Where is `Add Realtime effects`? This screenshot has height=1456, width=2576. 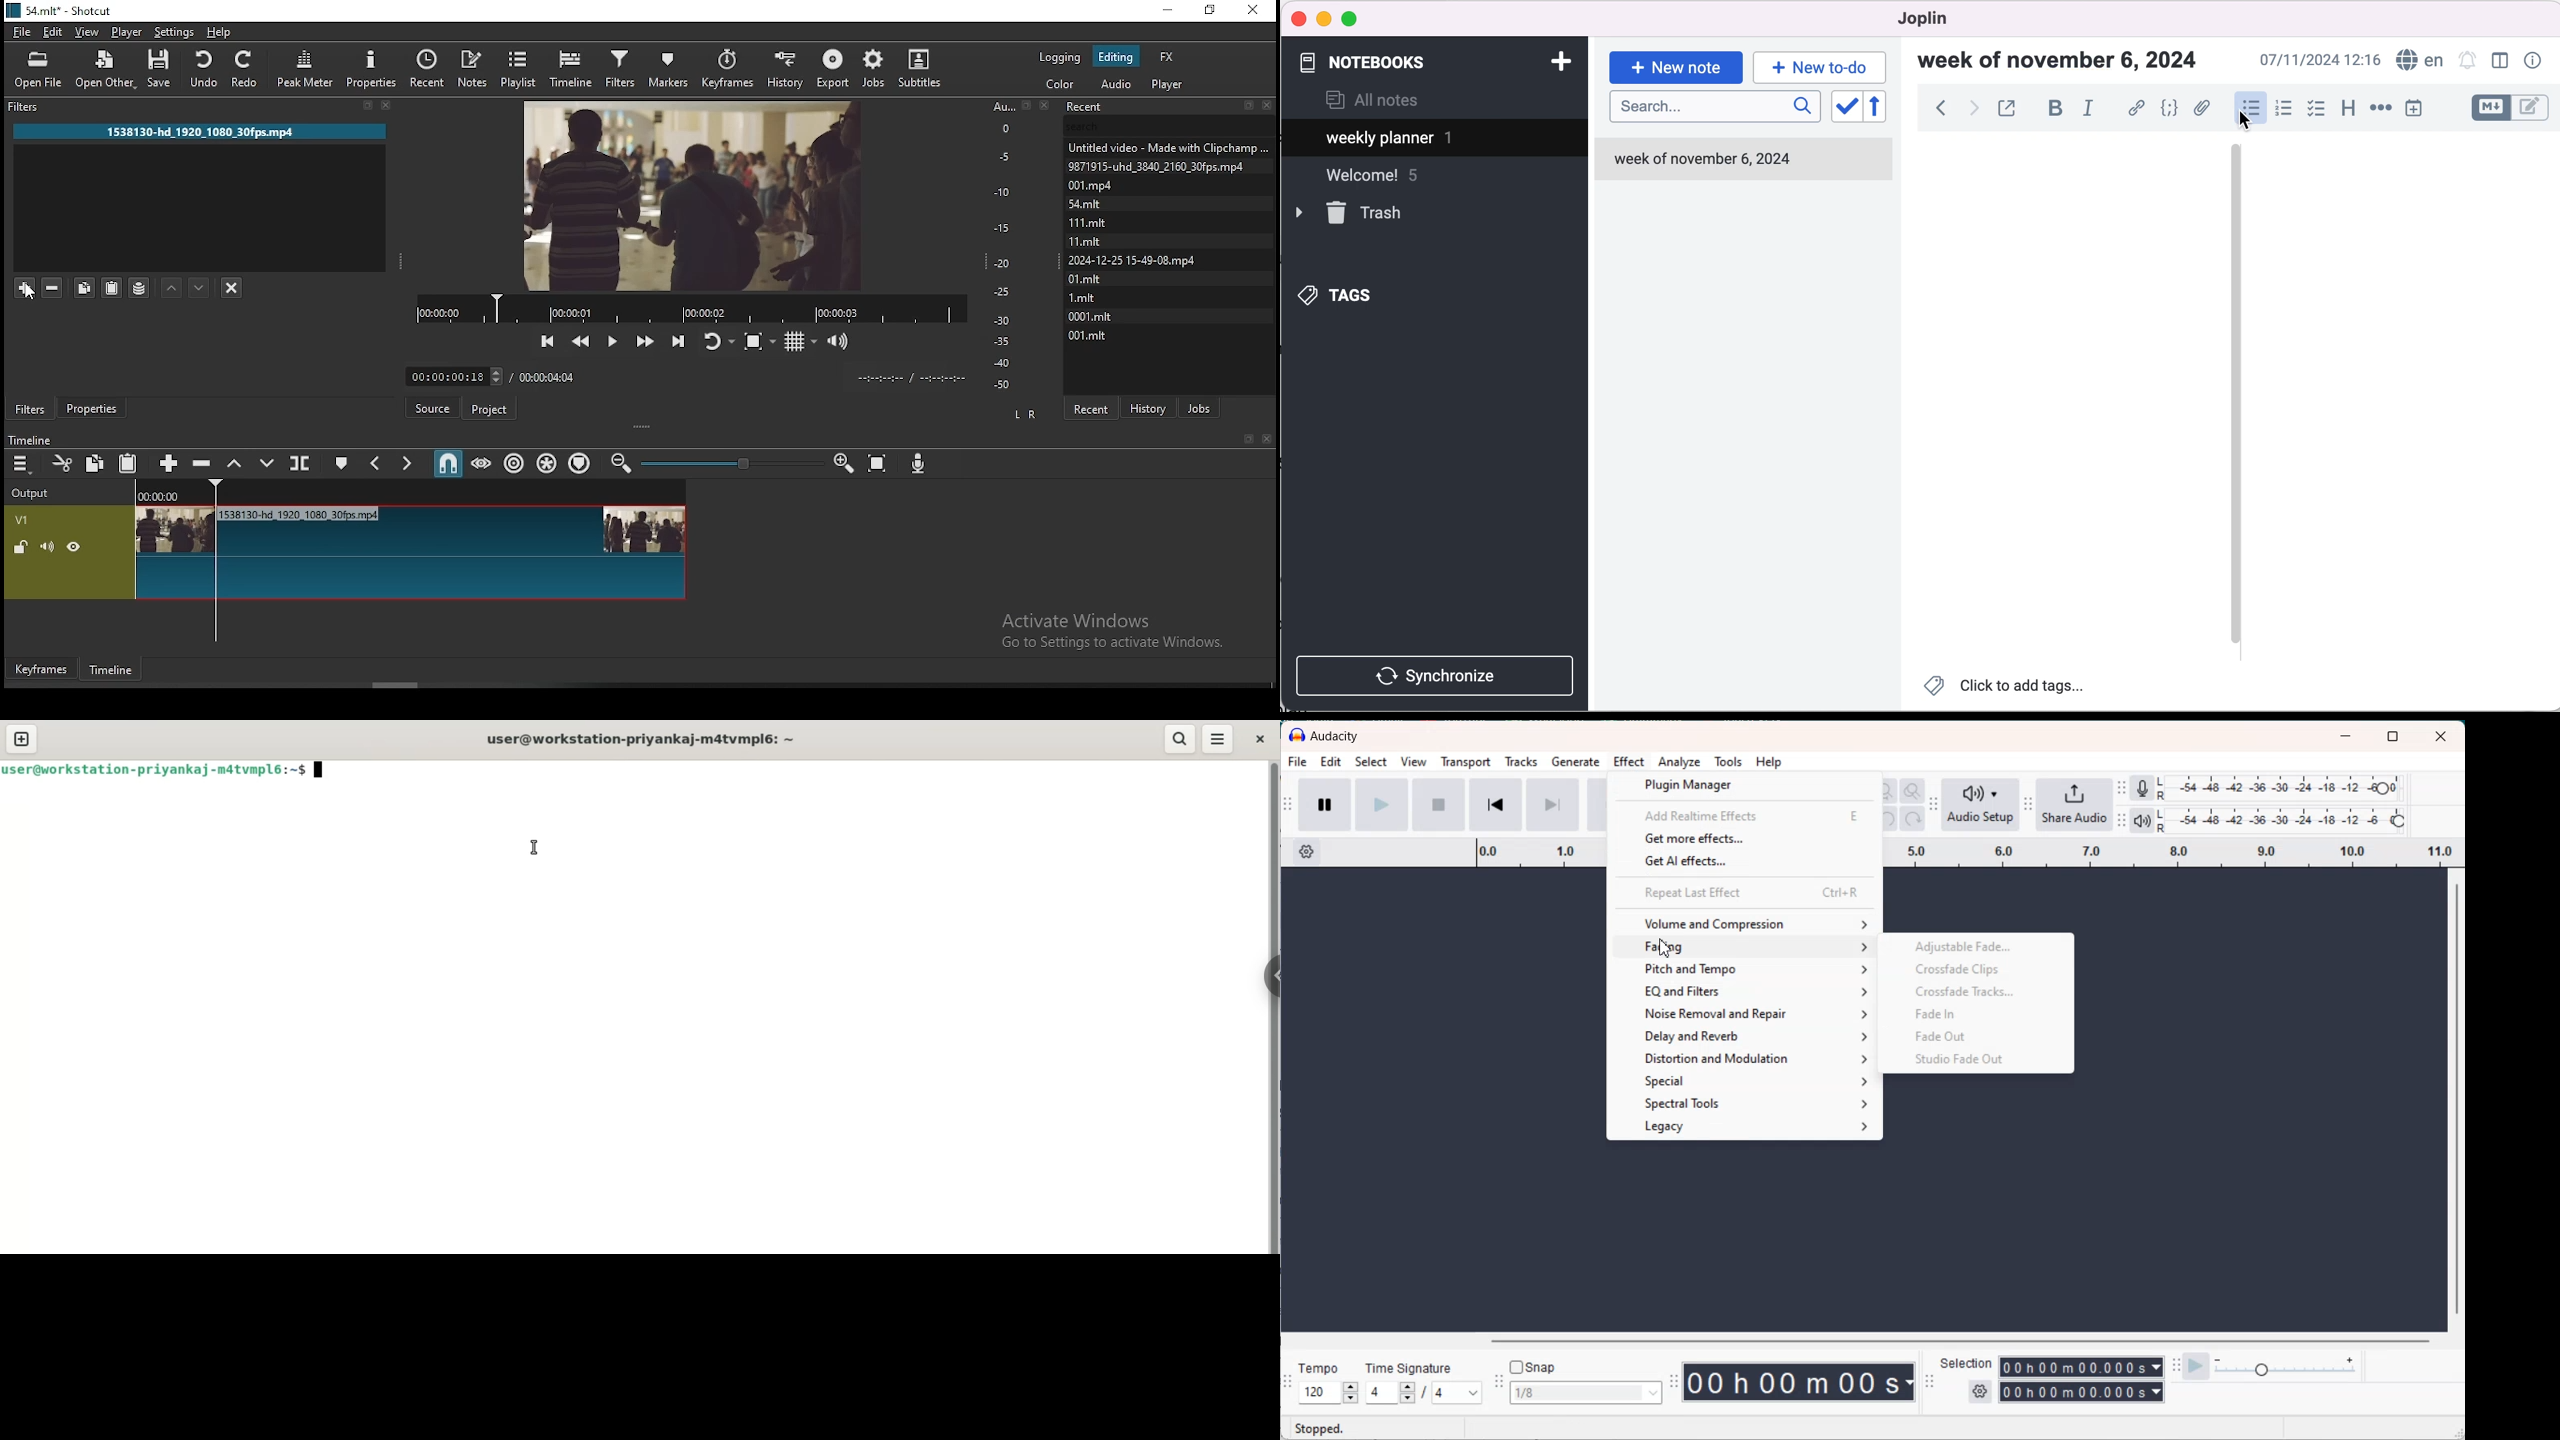 Add Realtime effects is located at coordinates (1744, 815).